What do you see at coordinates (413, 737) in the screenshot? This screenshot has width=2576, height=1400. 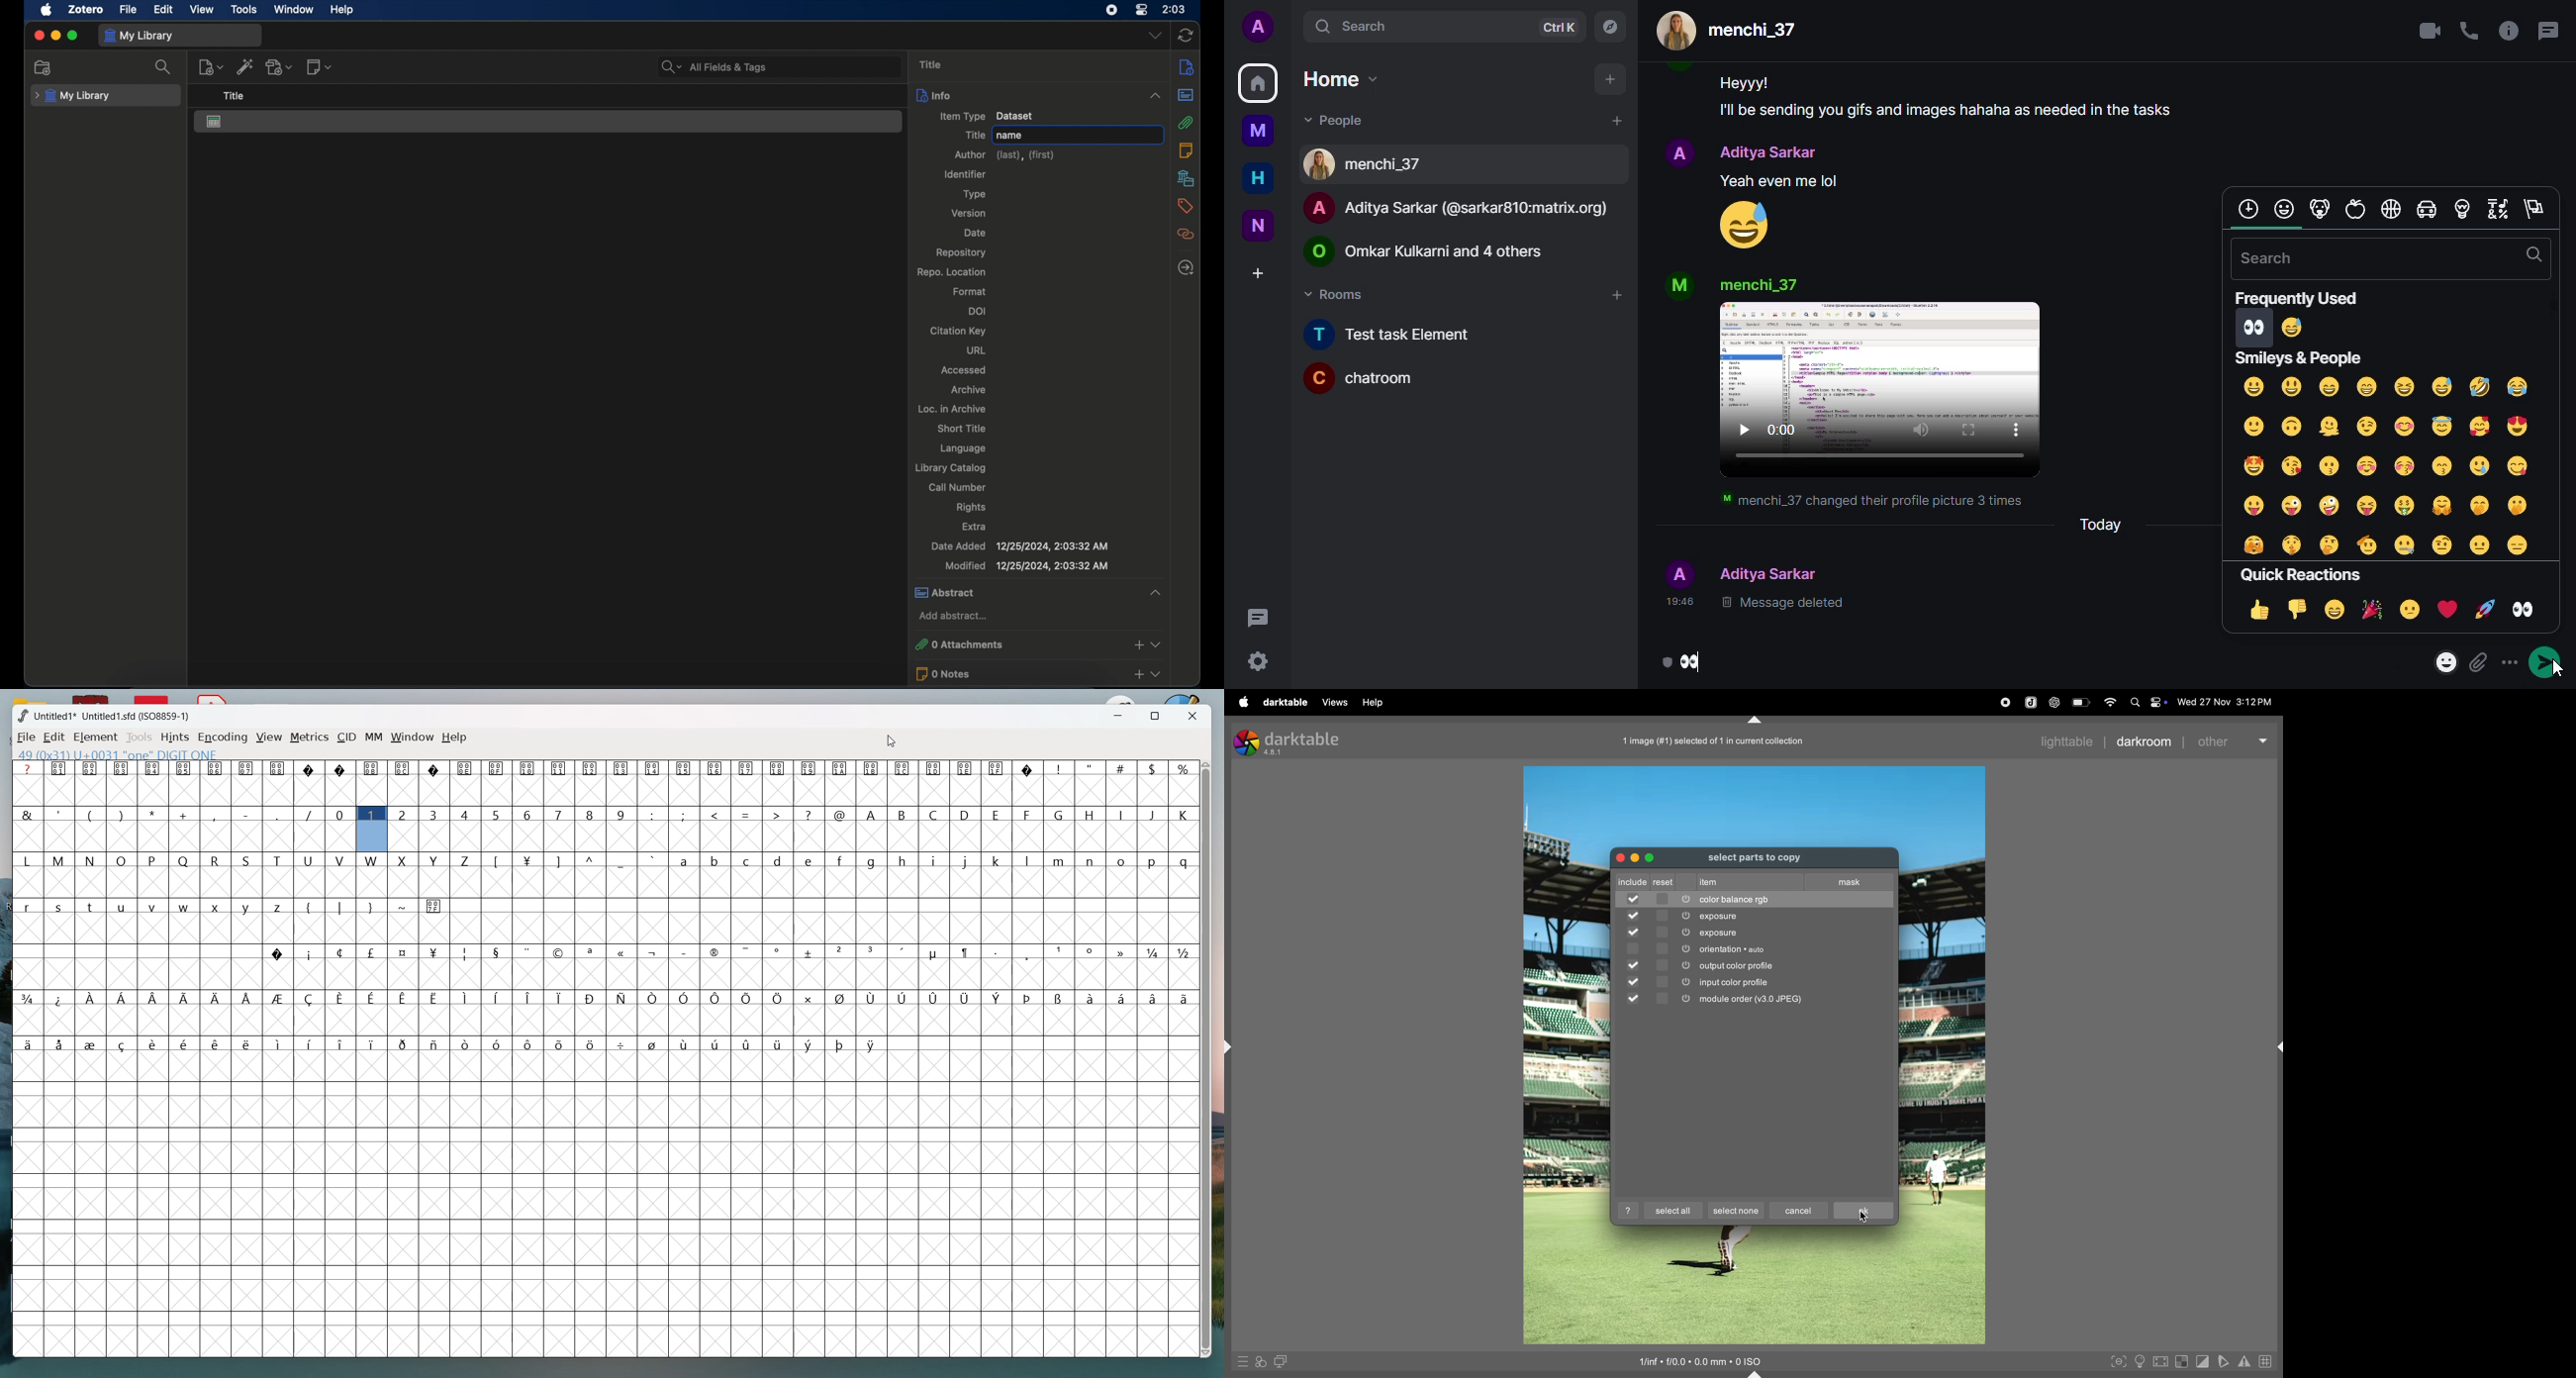 I see `window` at bounding box center [413, 737].